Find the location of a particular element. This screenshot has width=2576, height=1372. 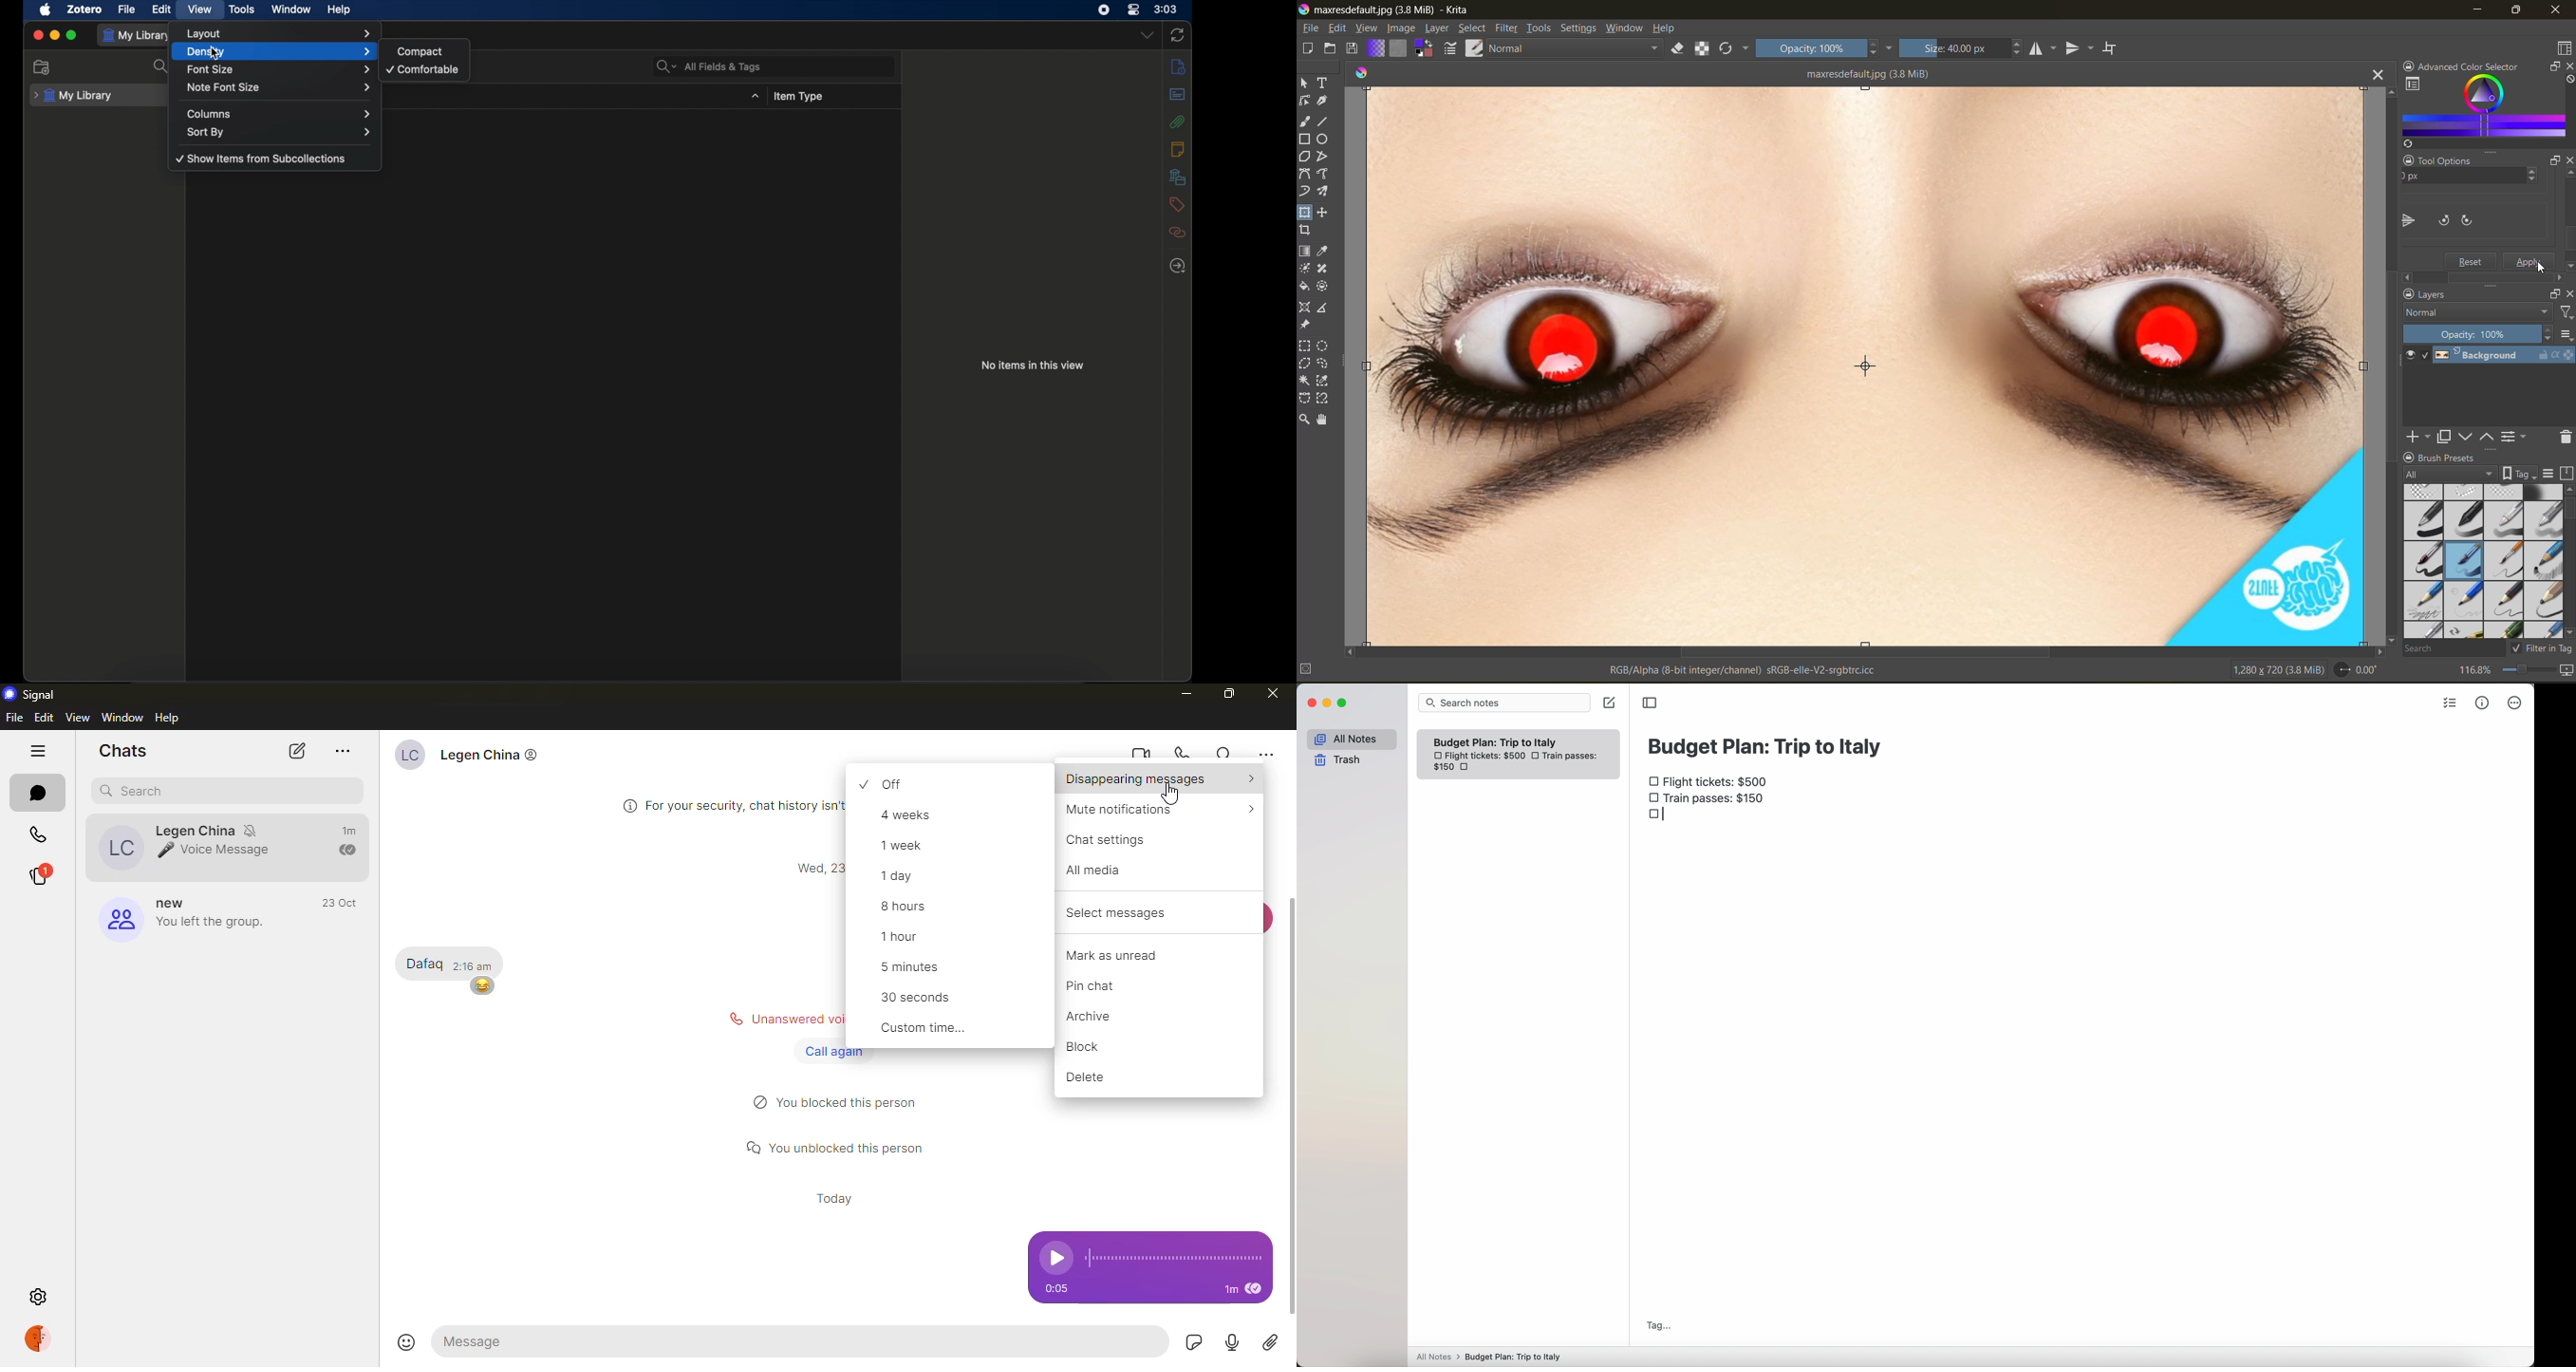

reload original preset is located at coordinates (1730, 49).